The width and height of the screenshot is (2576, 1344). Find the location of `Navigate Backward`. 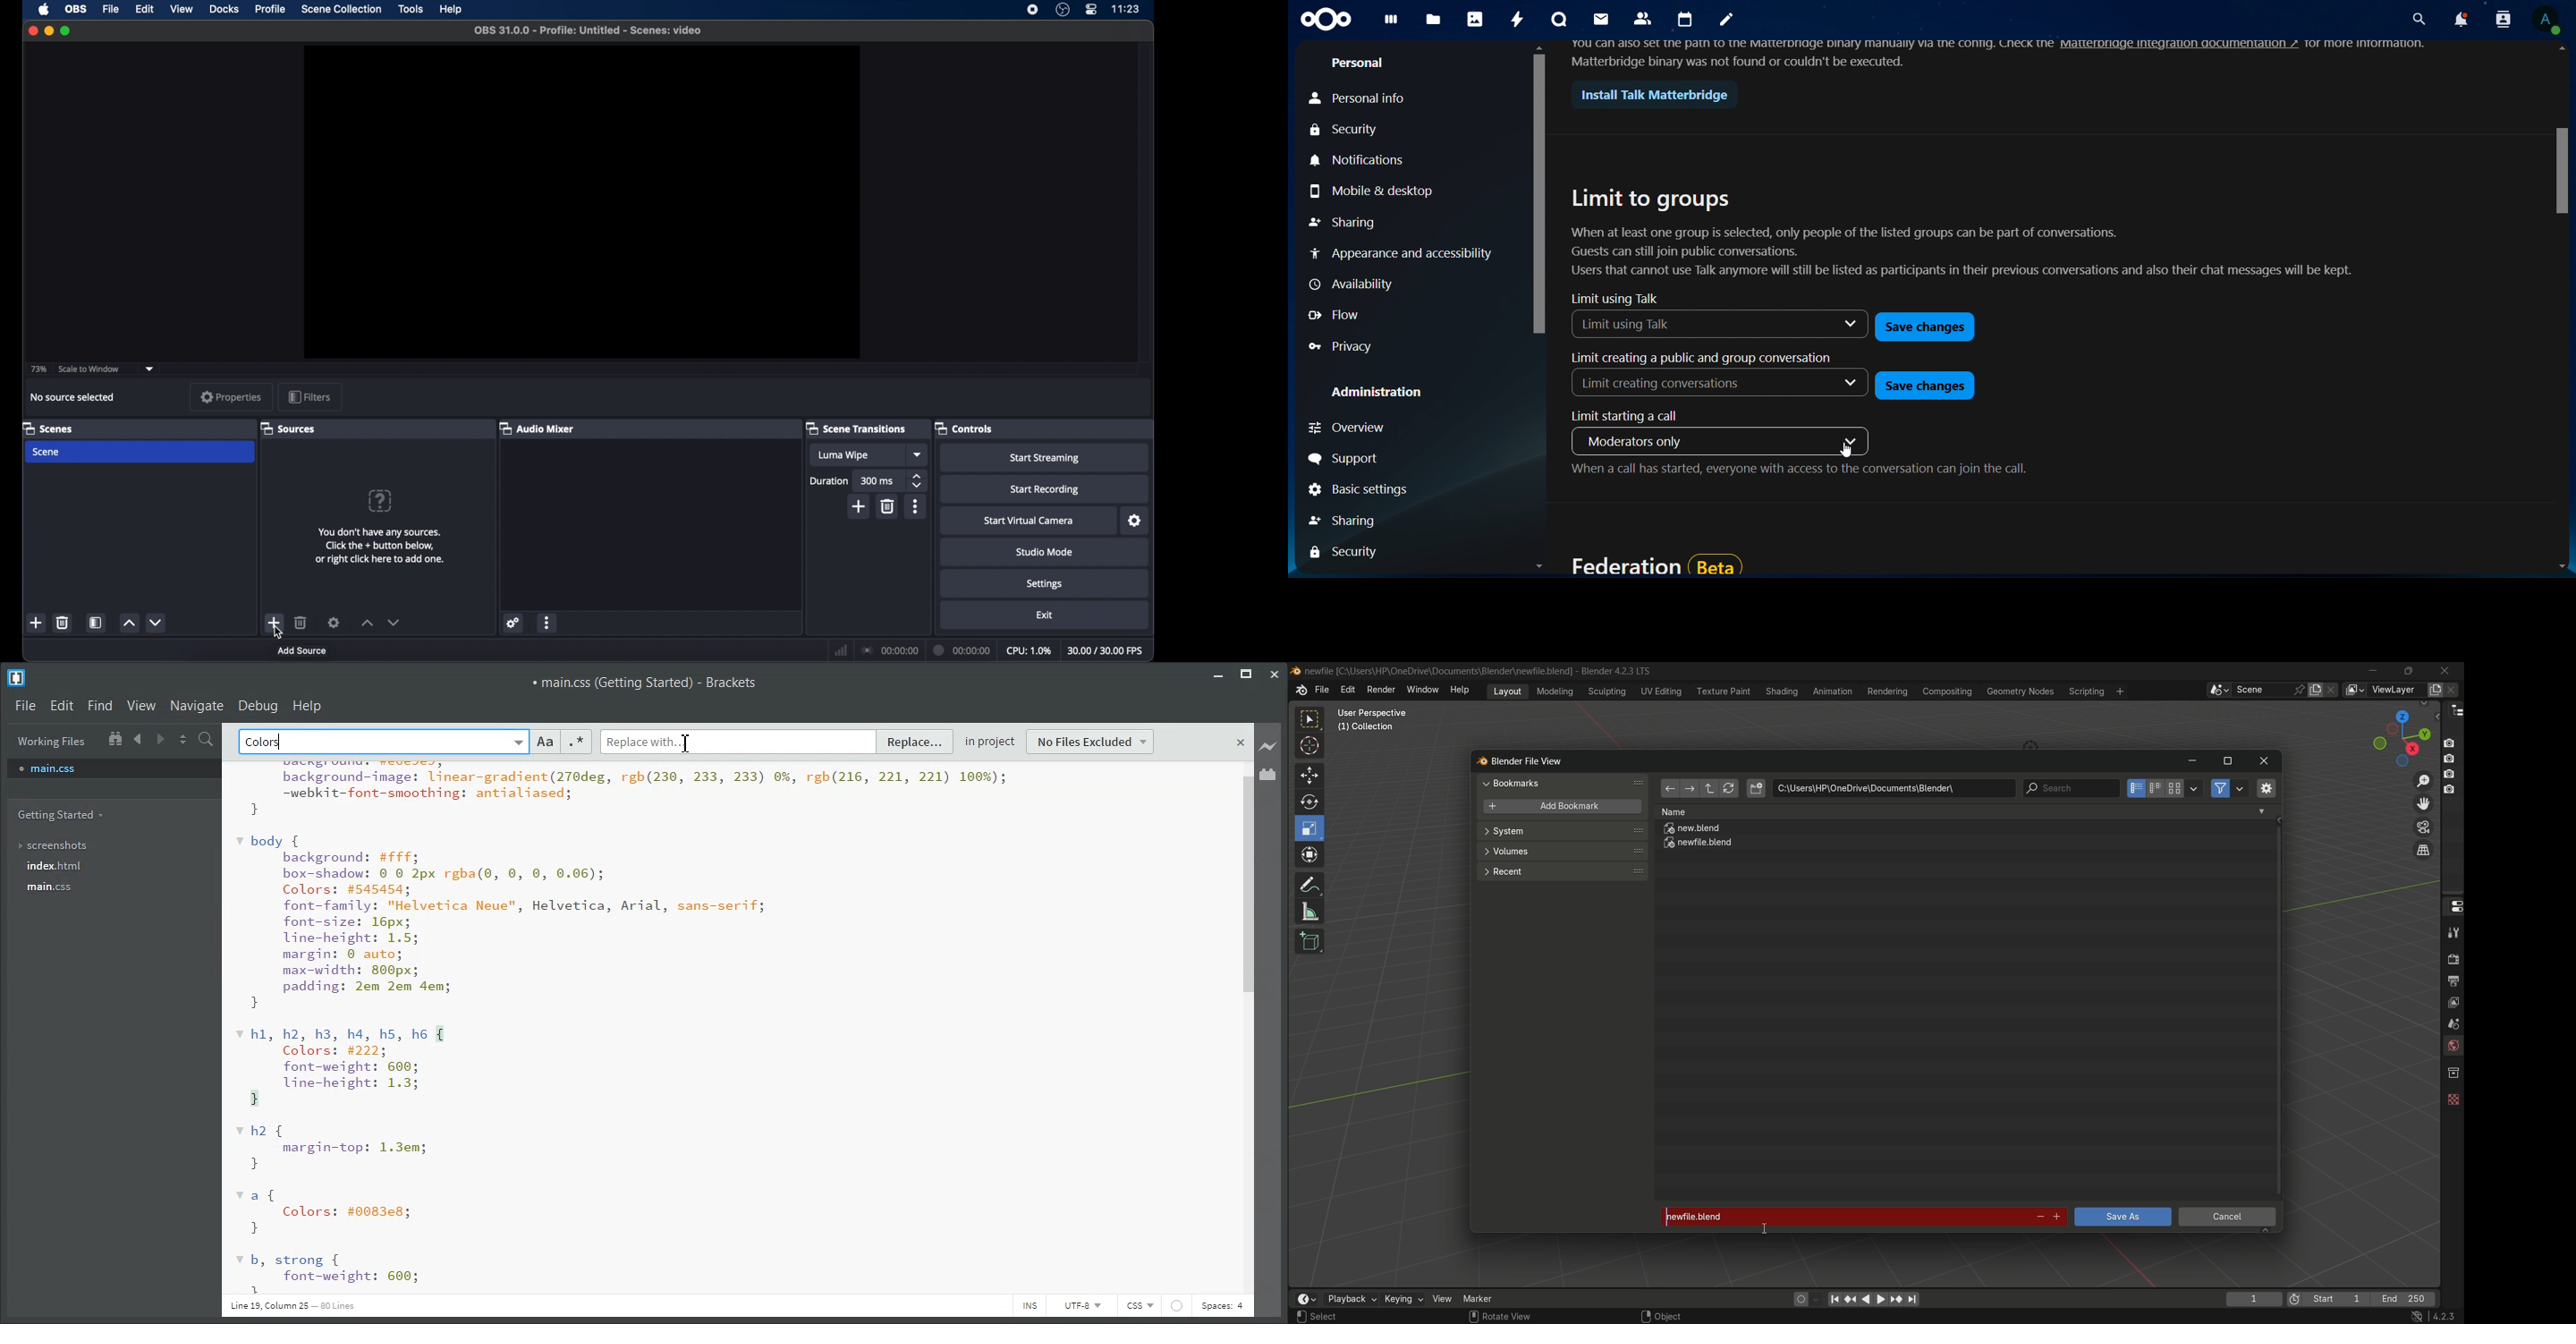

Navigate Backward is located at coordinates (140, 738).